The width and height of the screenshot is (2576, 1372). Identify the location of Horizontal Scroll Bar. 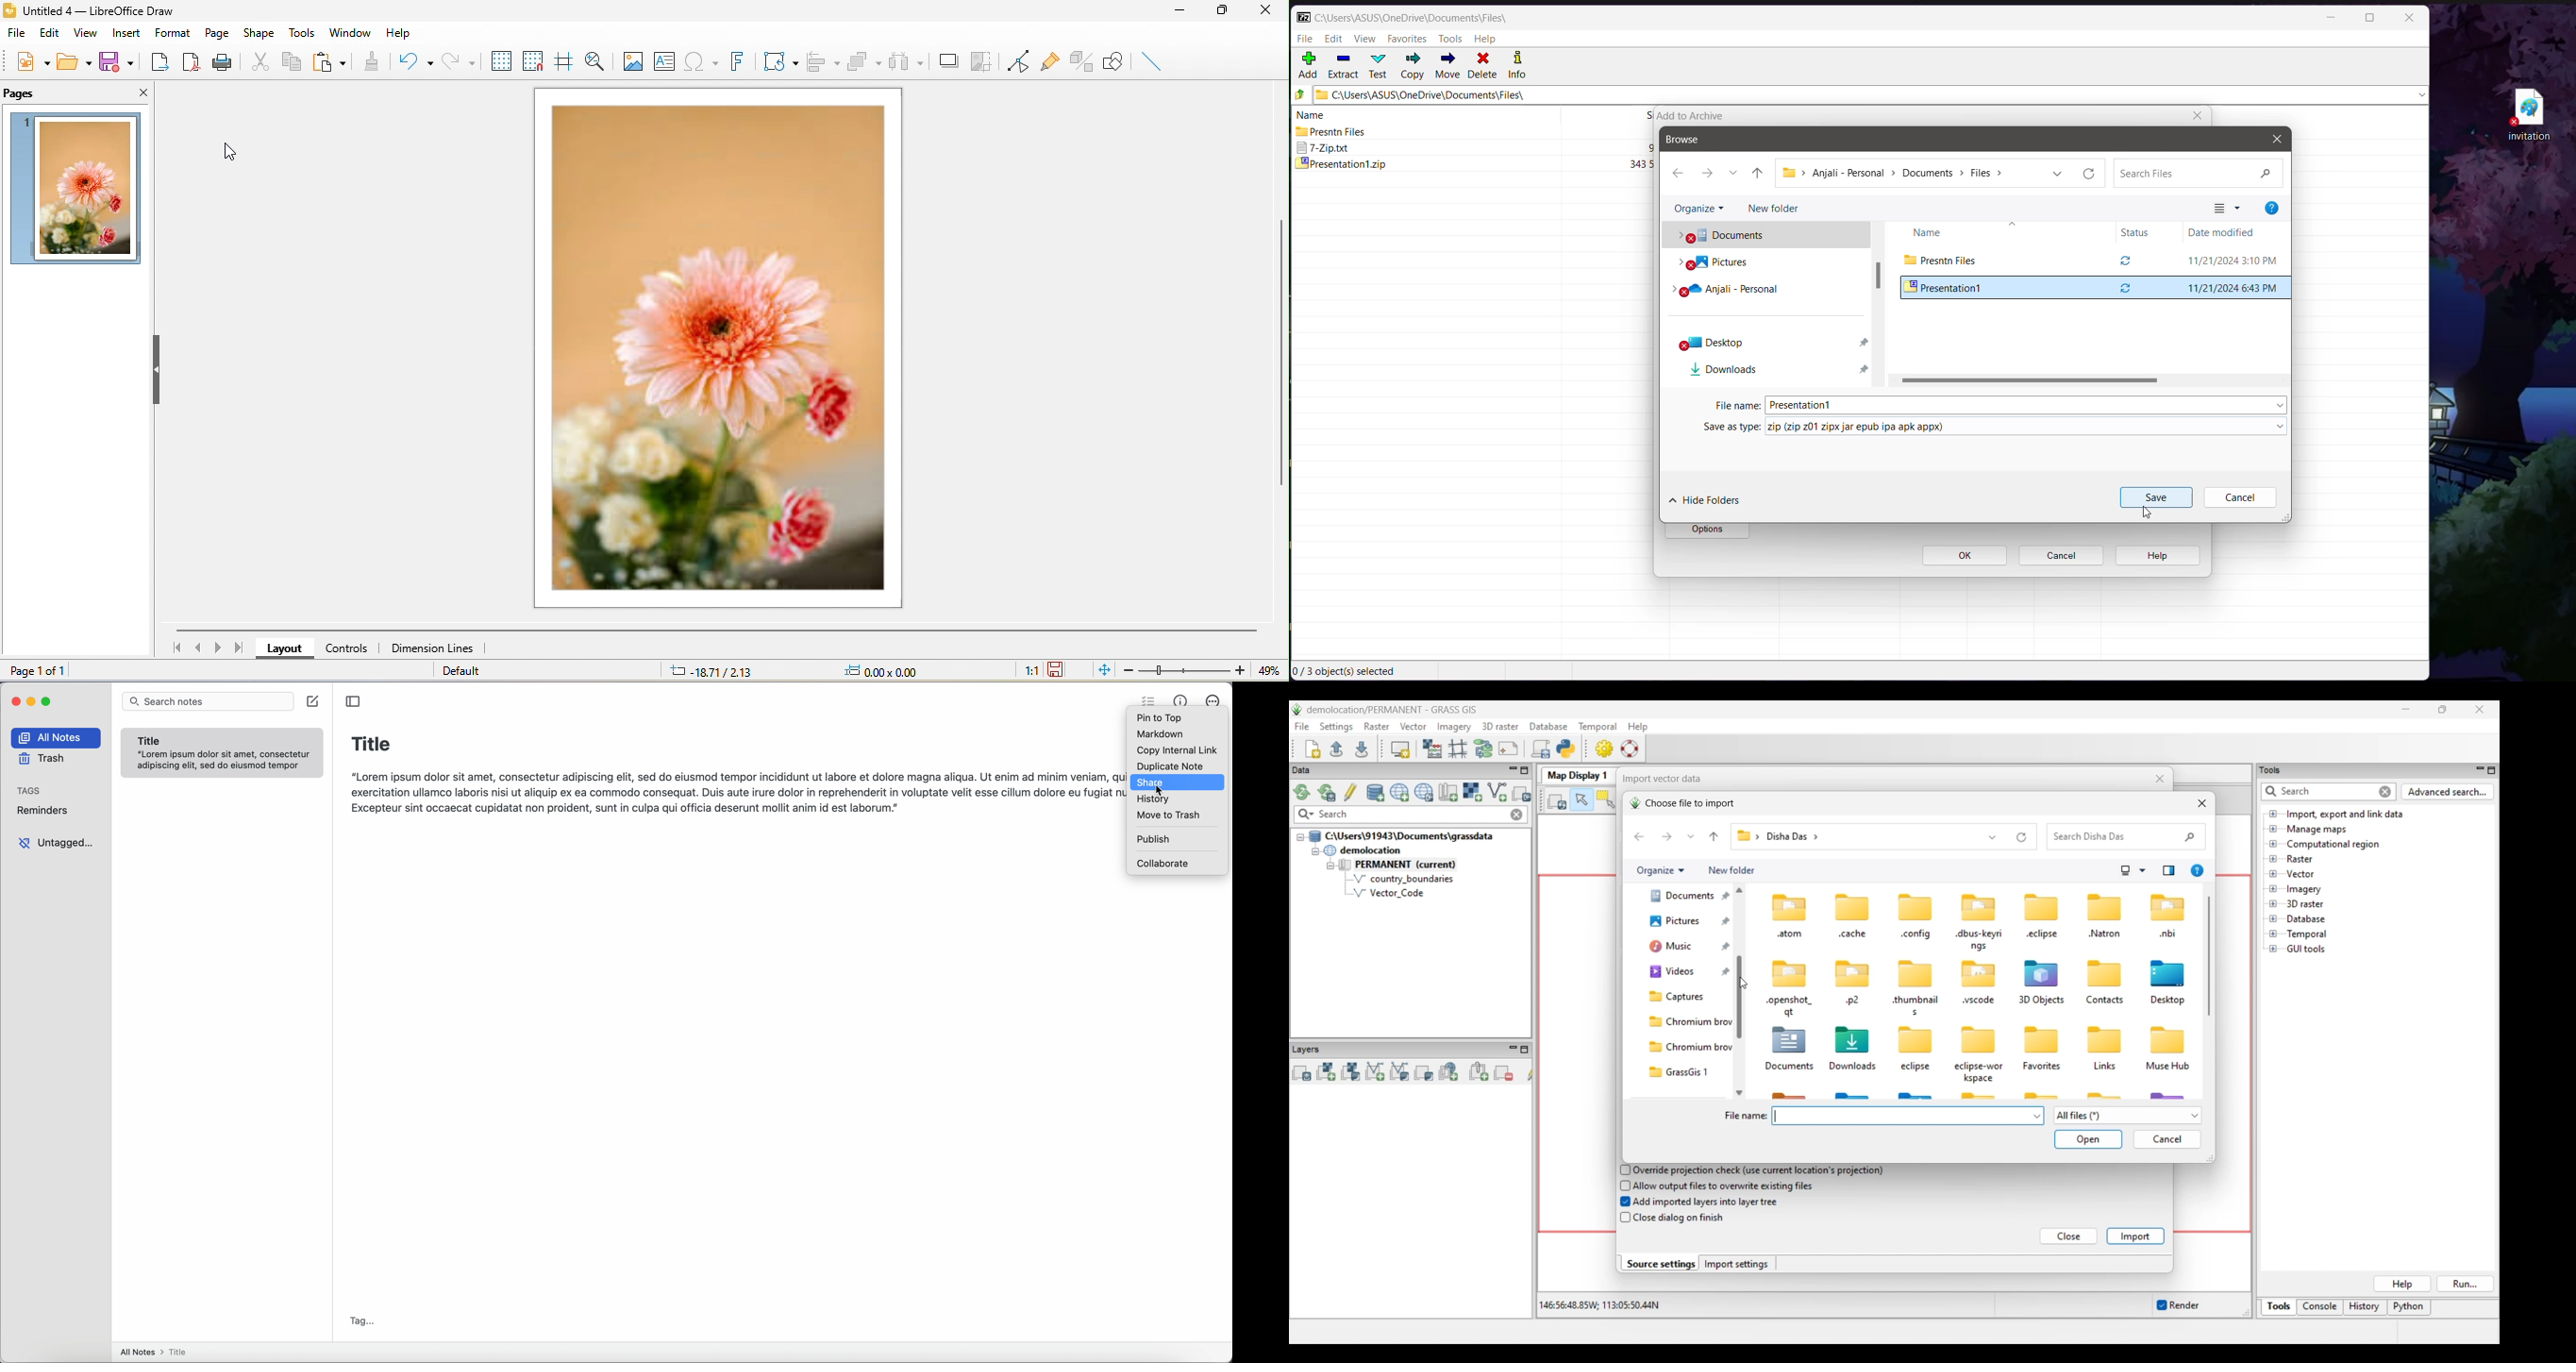
(2088, 381).